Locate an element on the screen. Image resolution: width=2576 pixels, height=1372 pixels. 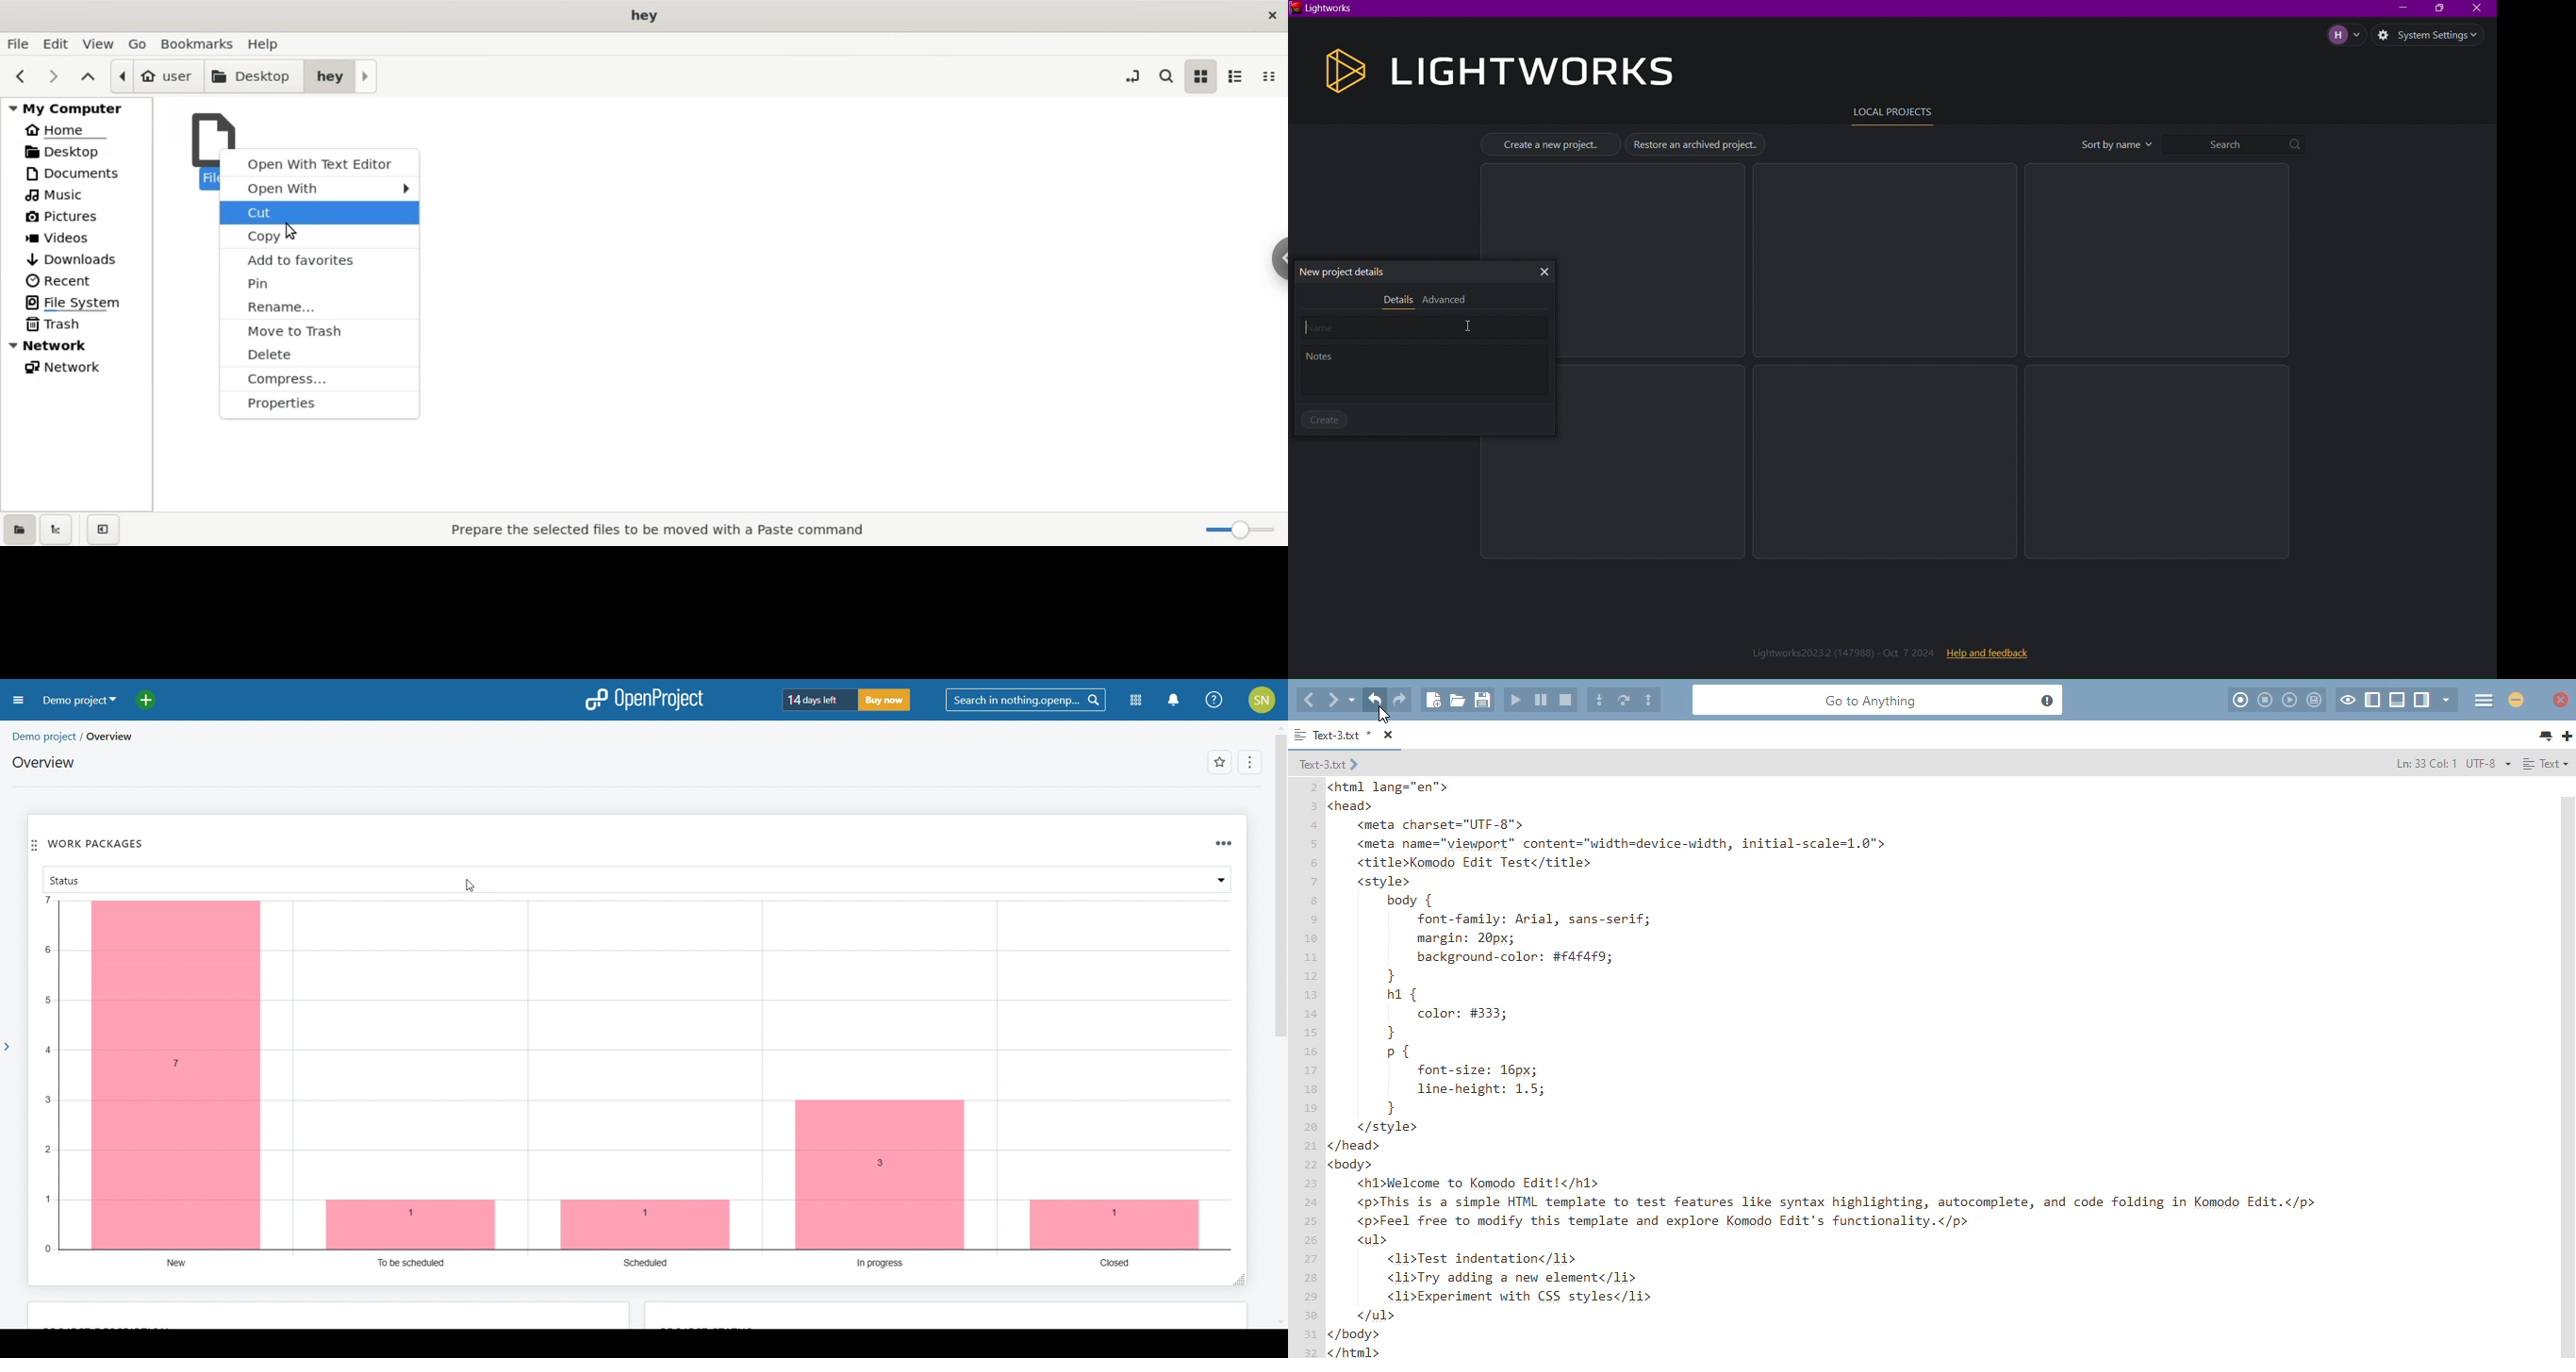
show treeview is located at coordinates (59, 530).